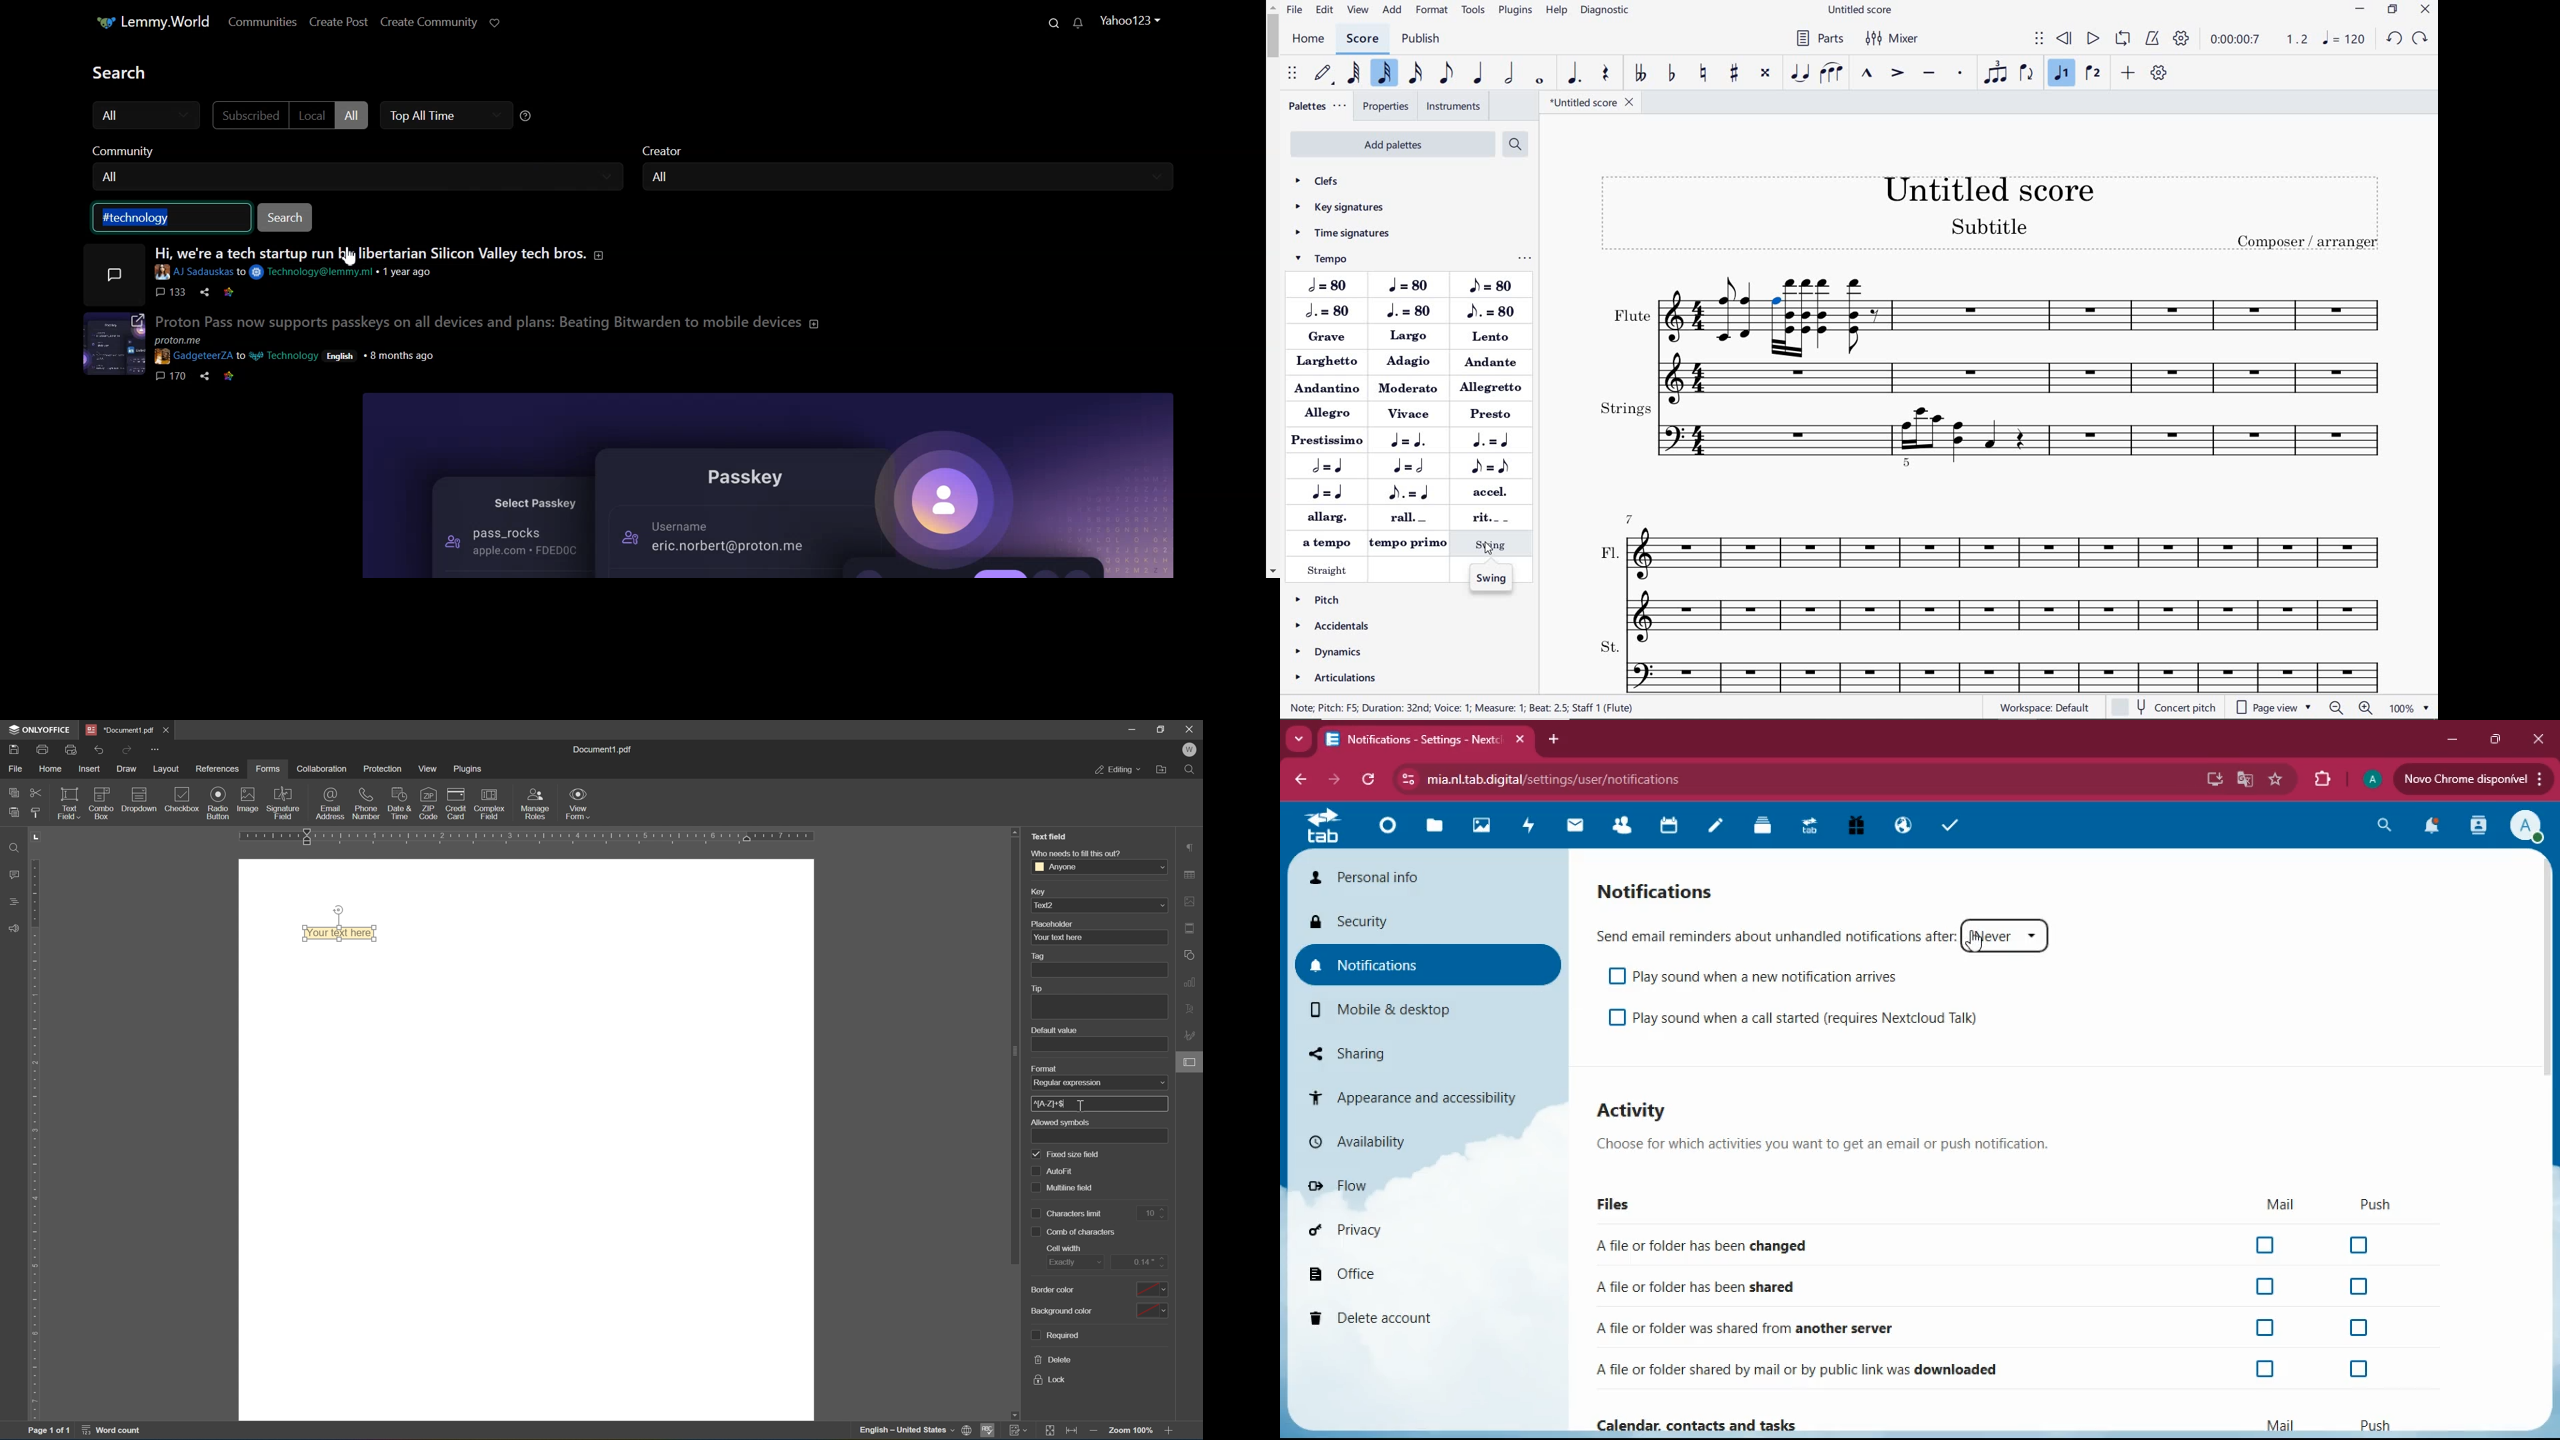 Image resolution: width=2576 pixels, height=1456 pixels. What do you see at coordinates (1822, 41) in the screenshot?
I see `parts` at bounding box center [1822, 41].